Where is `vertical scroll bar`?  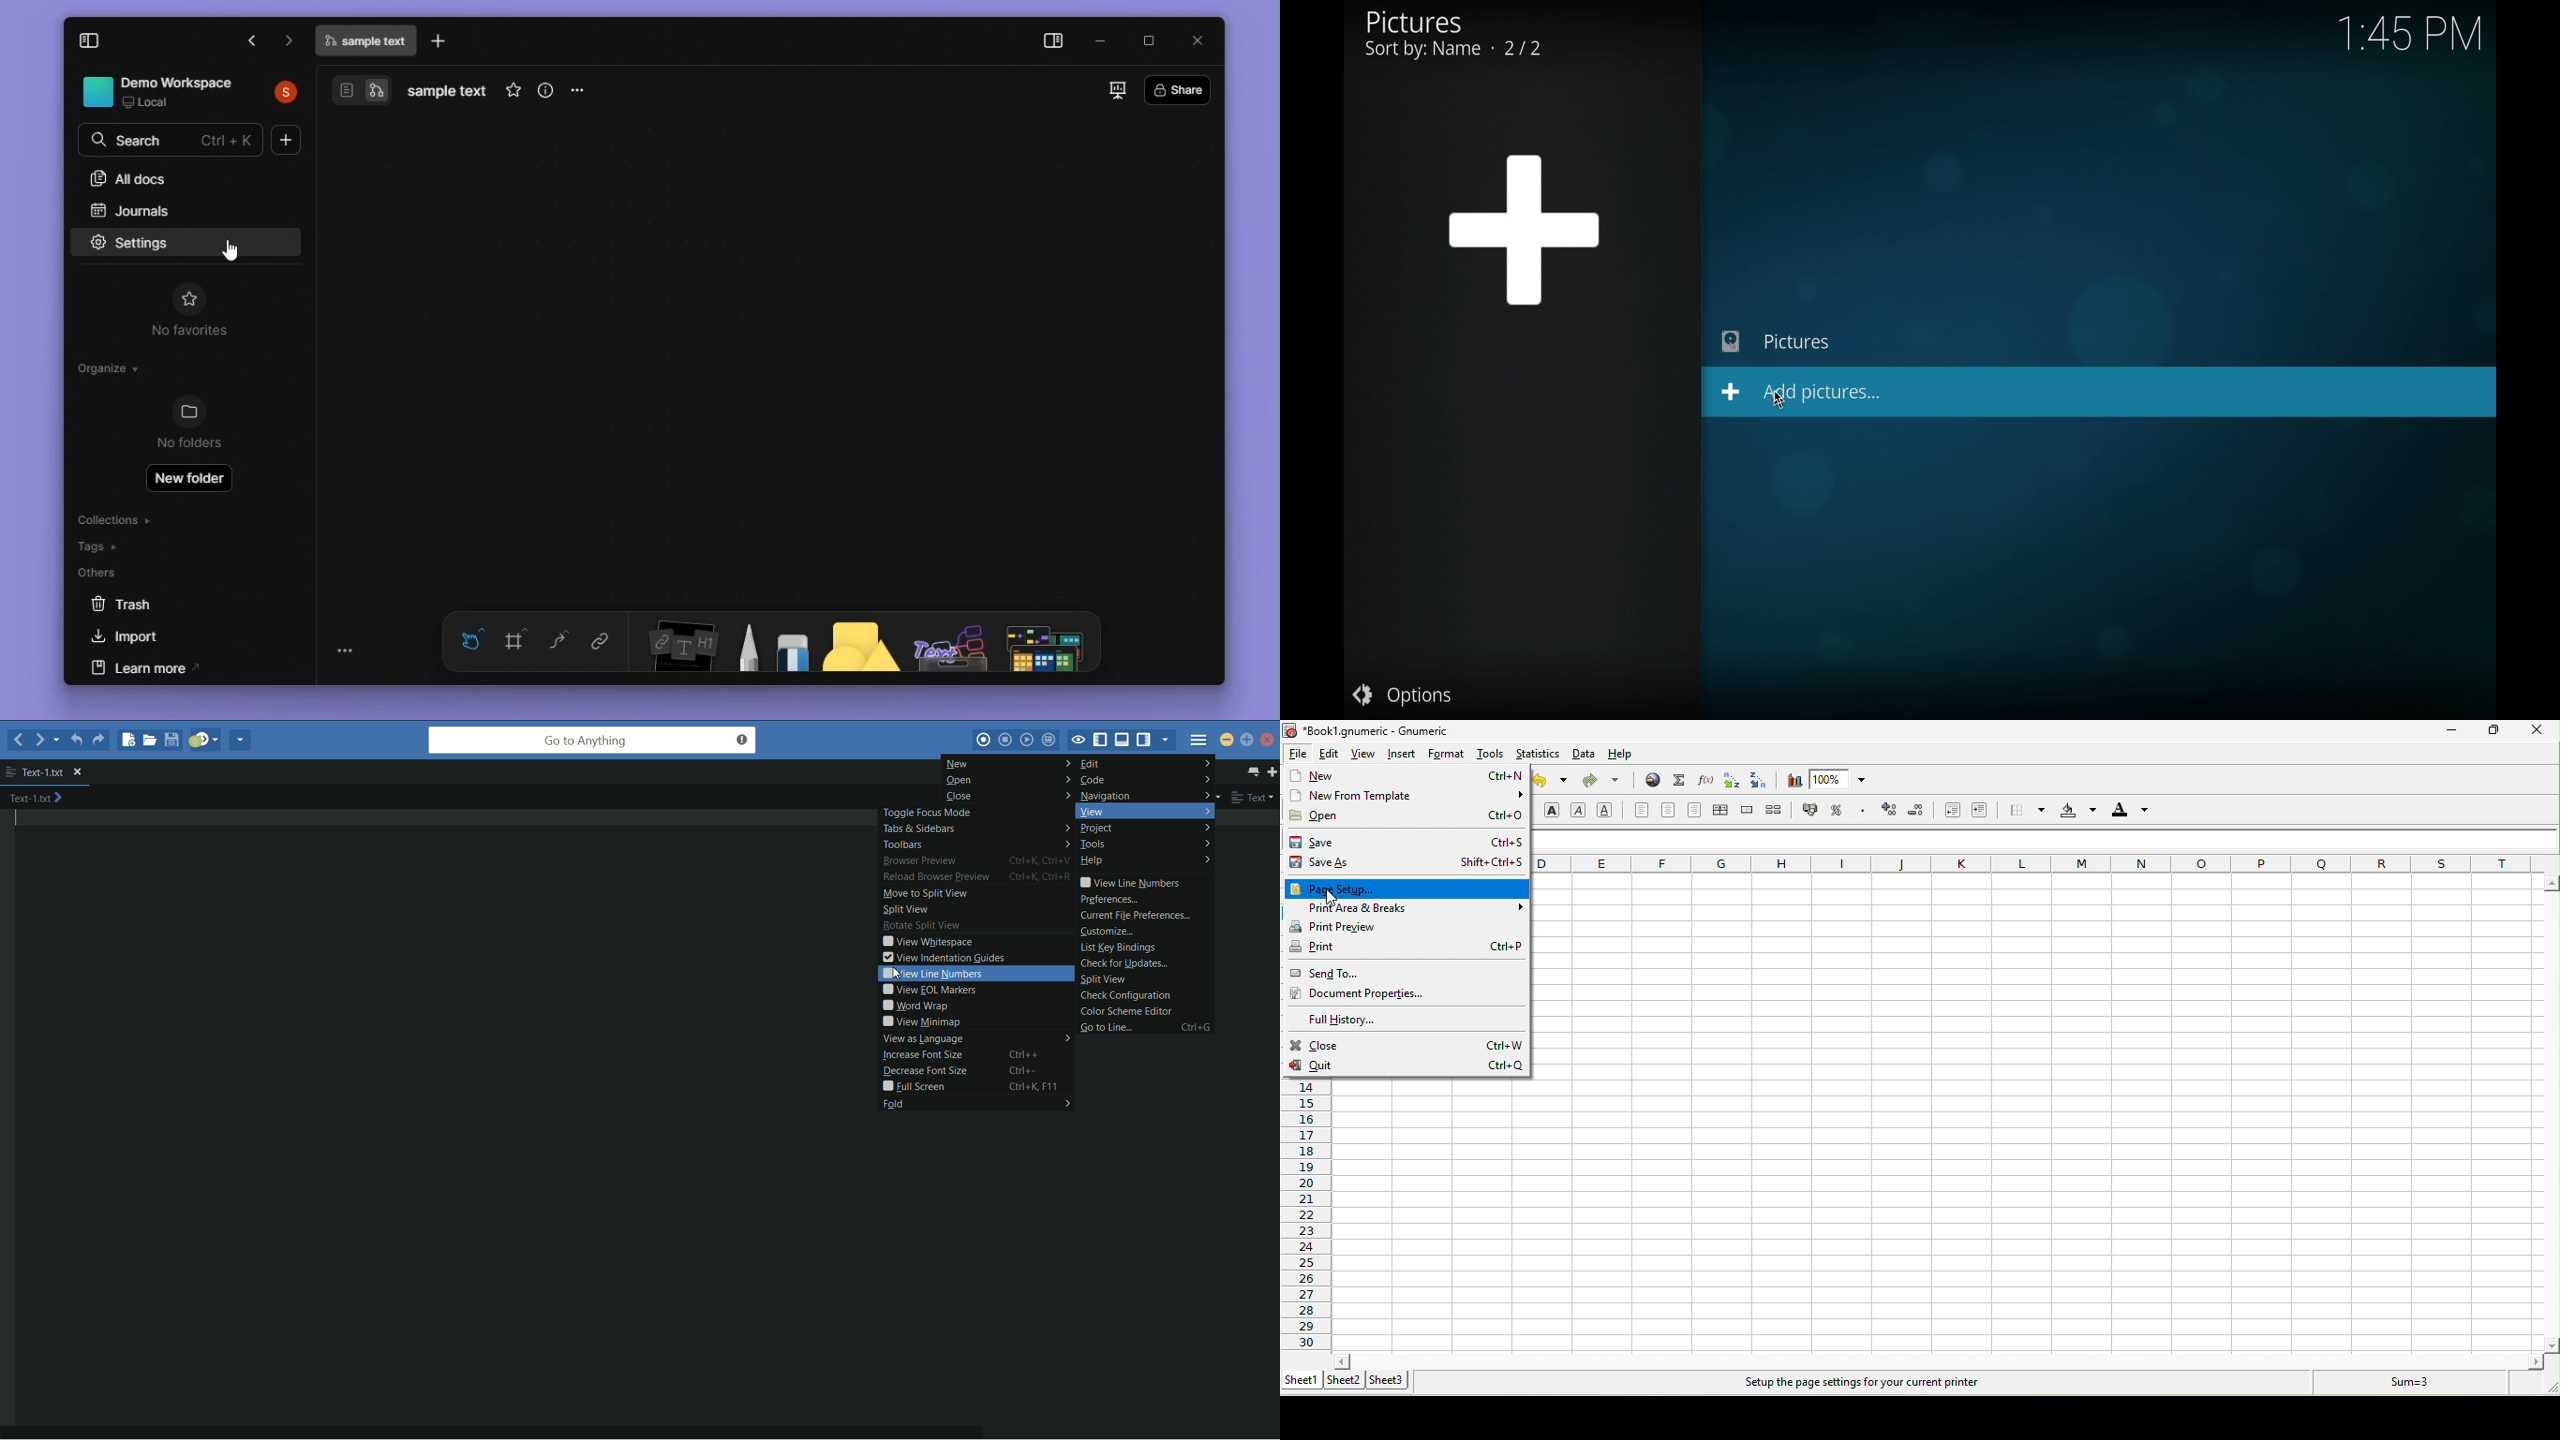 vertical scroll bar is located at coordinates (2552, 1114).